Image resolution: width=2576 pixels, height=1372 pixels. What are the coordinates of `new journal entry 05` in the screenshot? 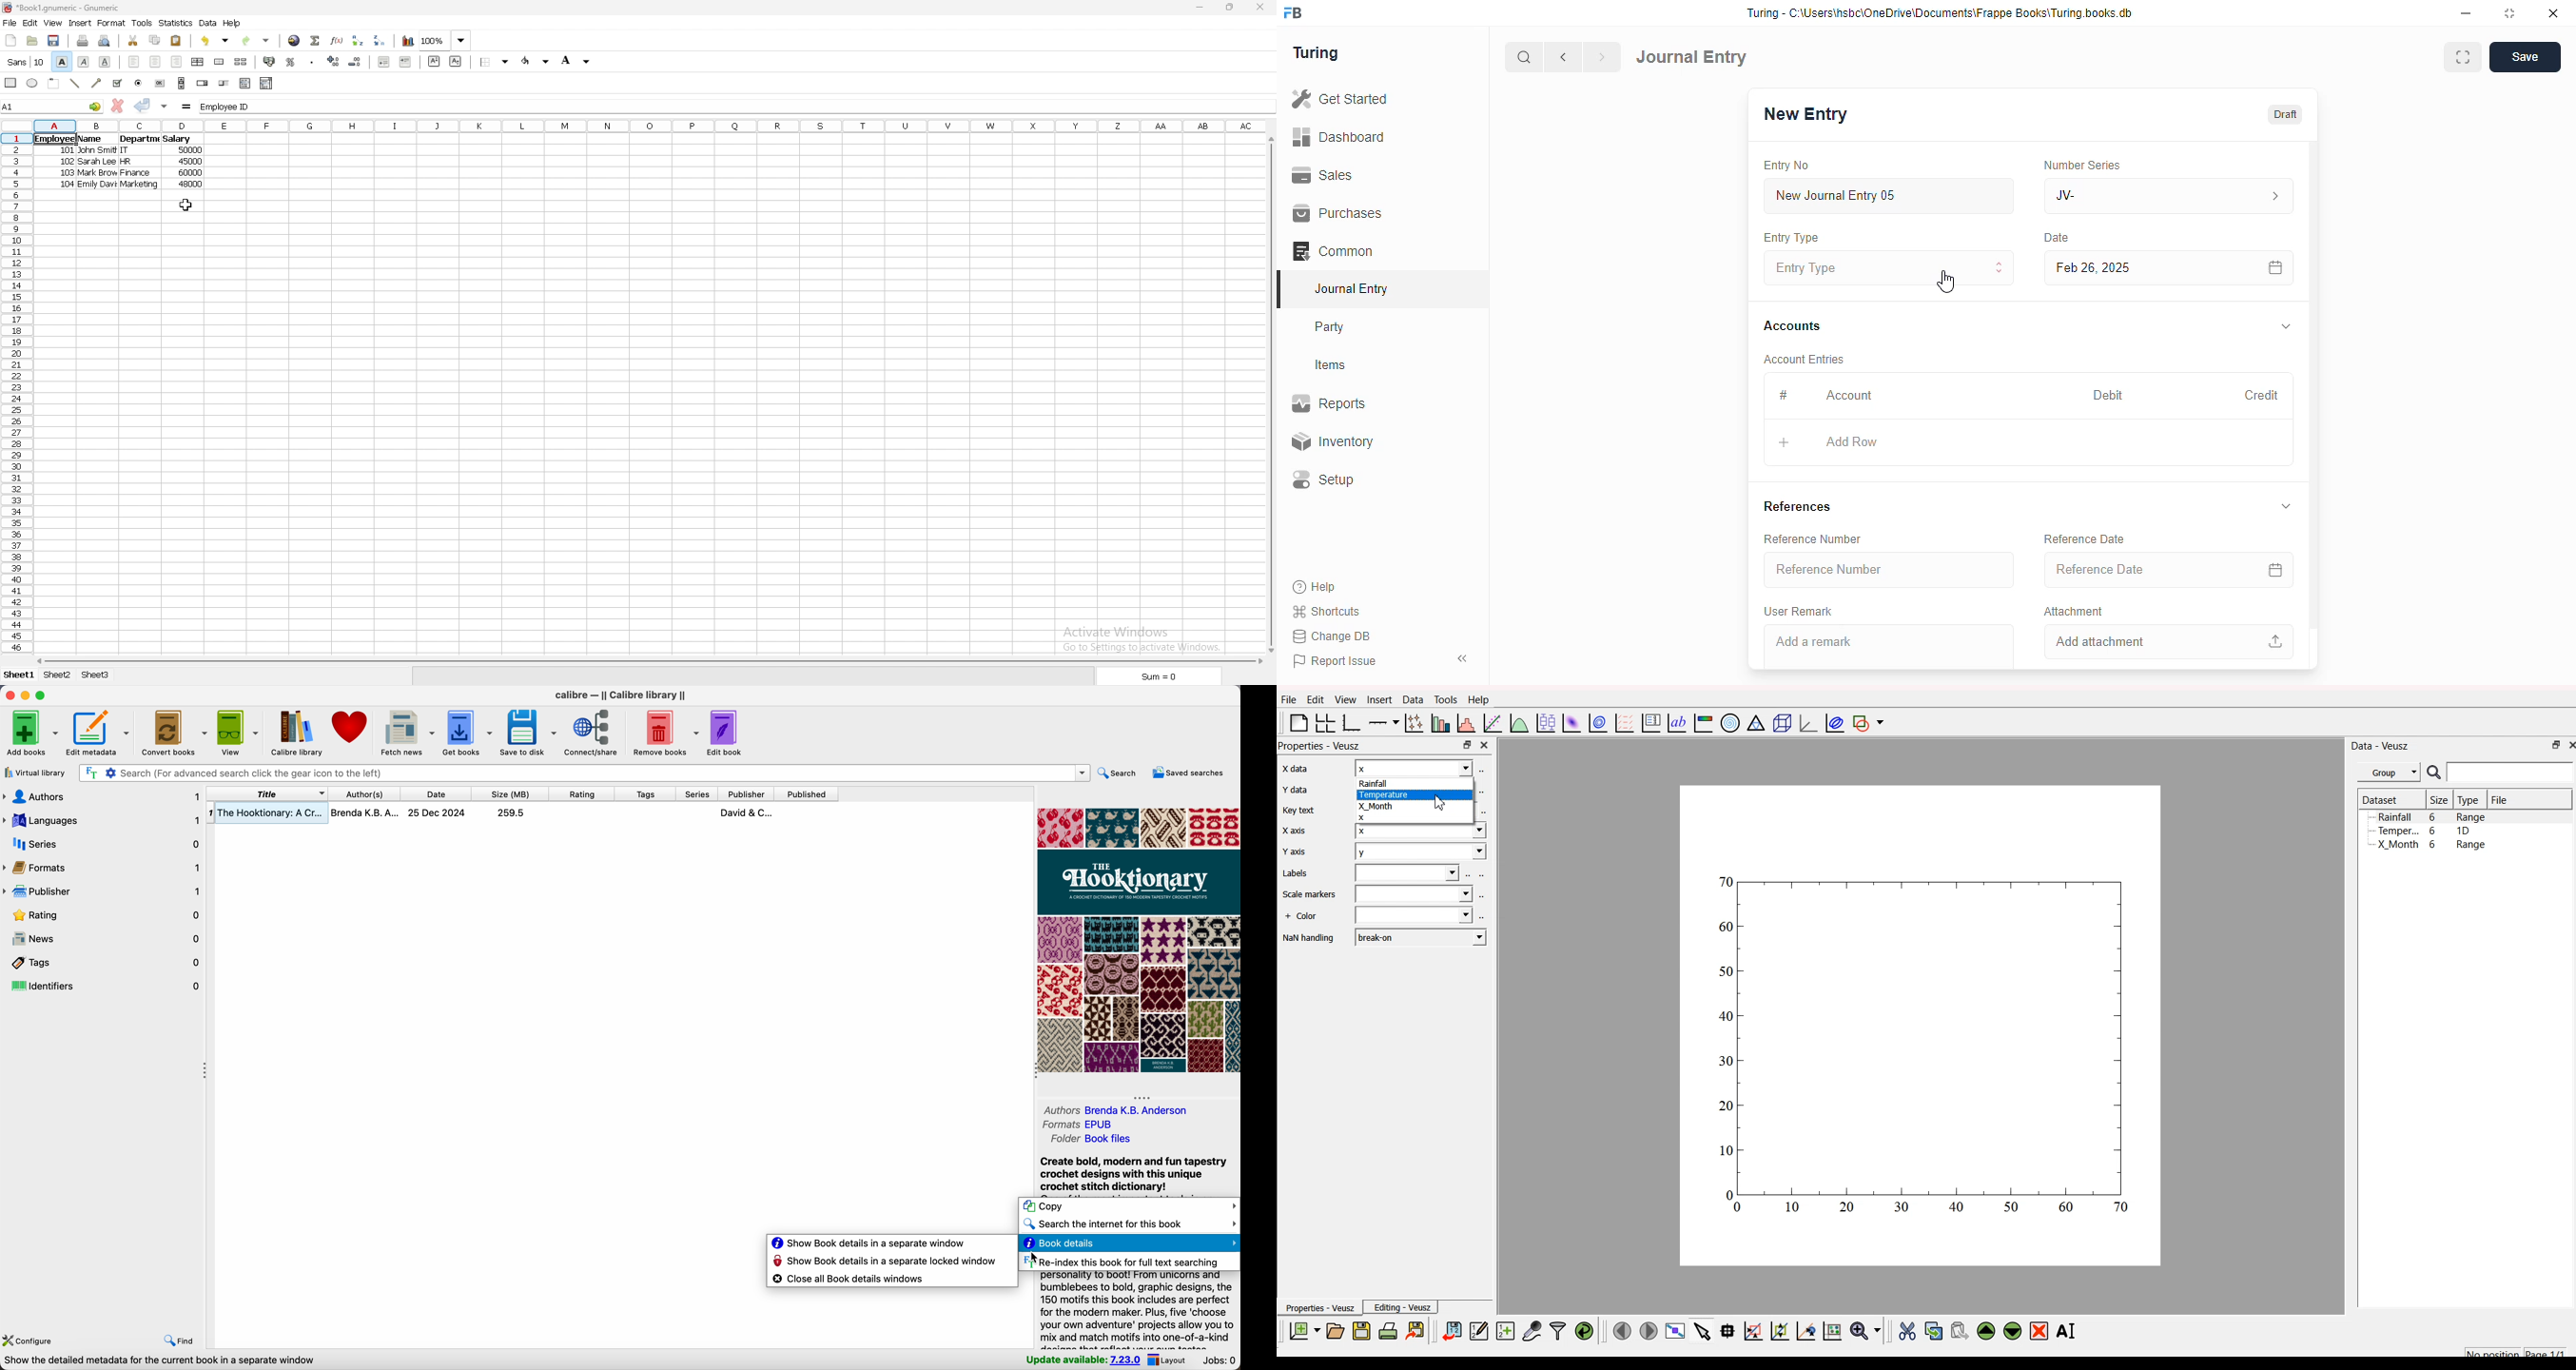 It's located at (1890, 197).